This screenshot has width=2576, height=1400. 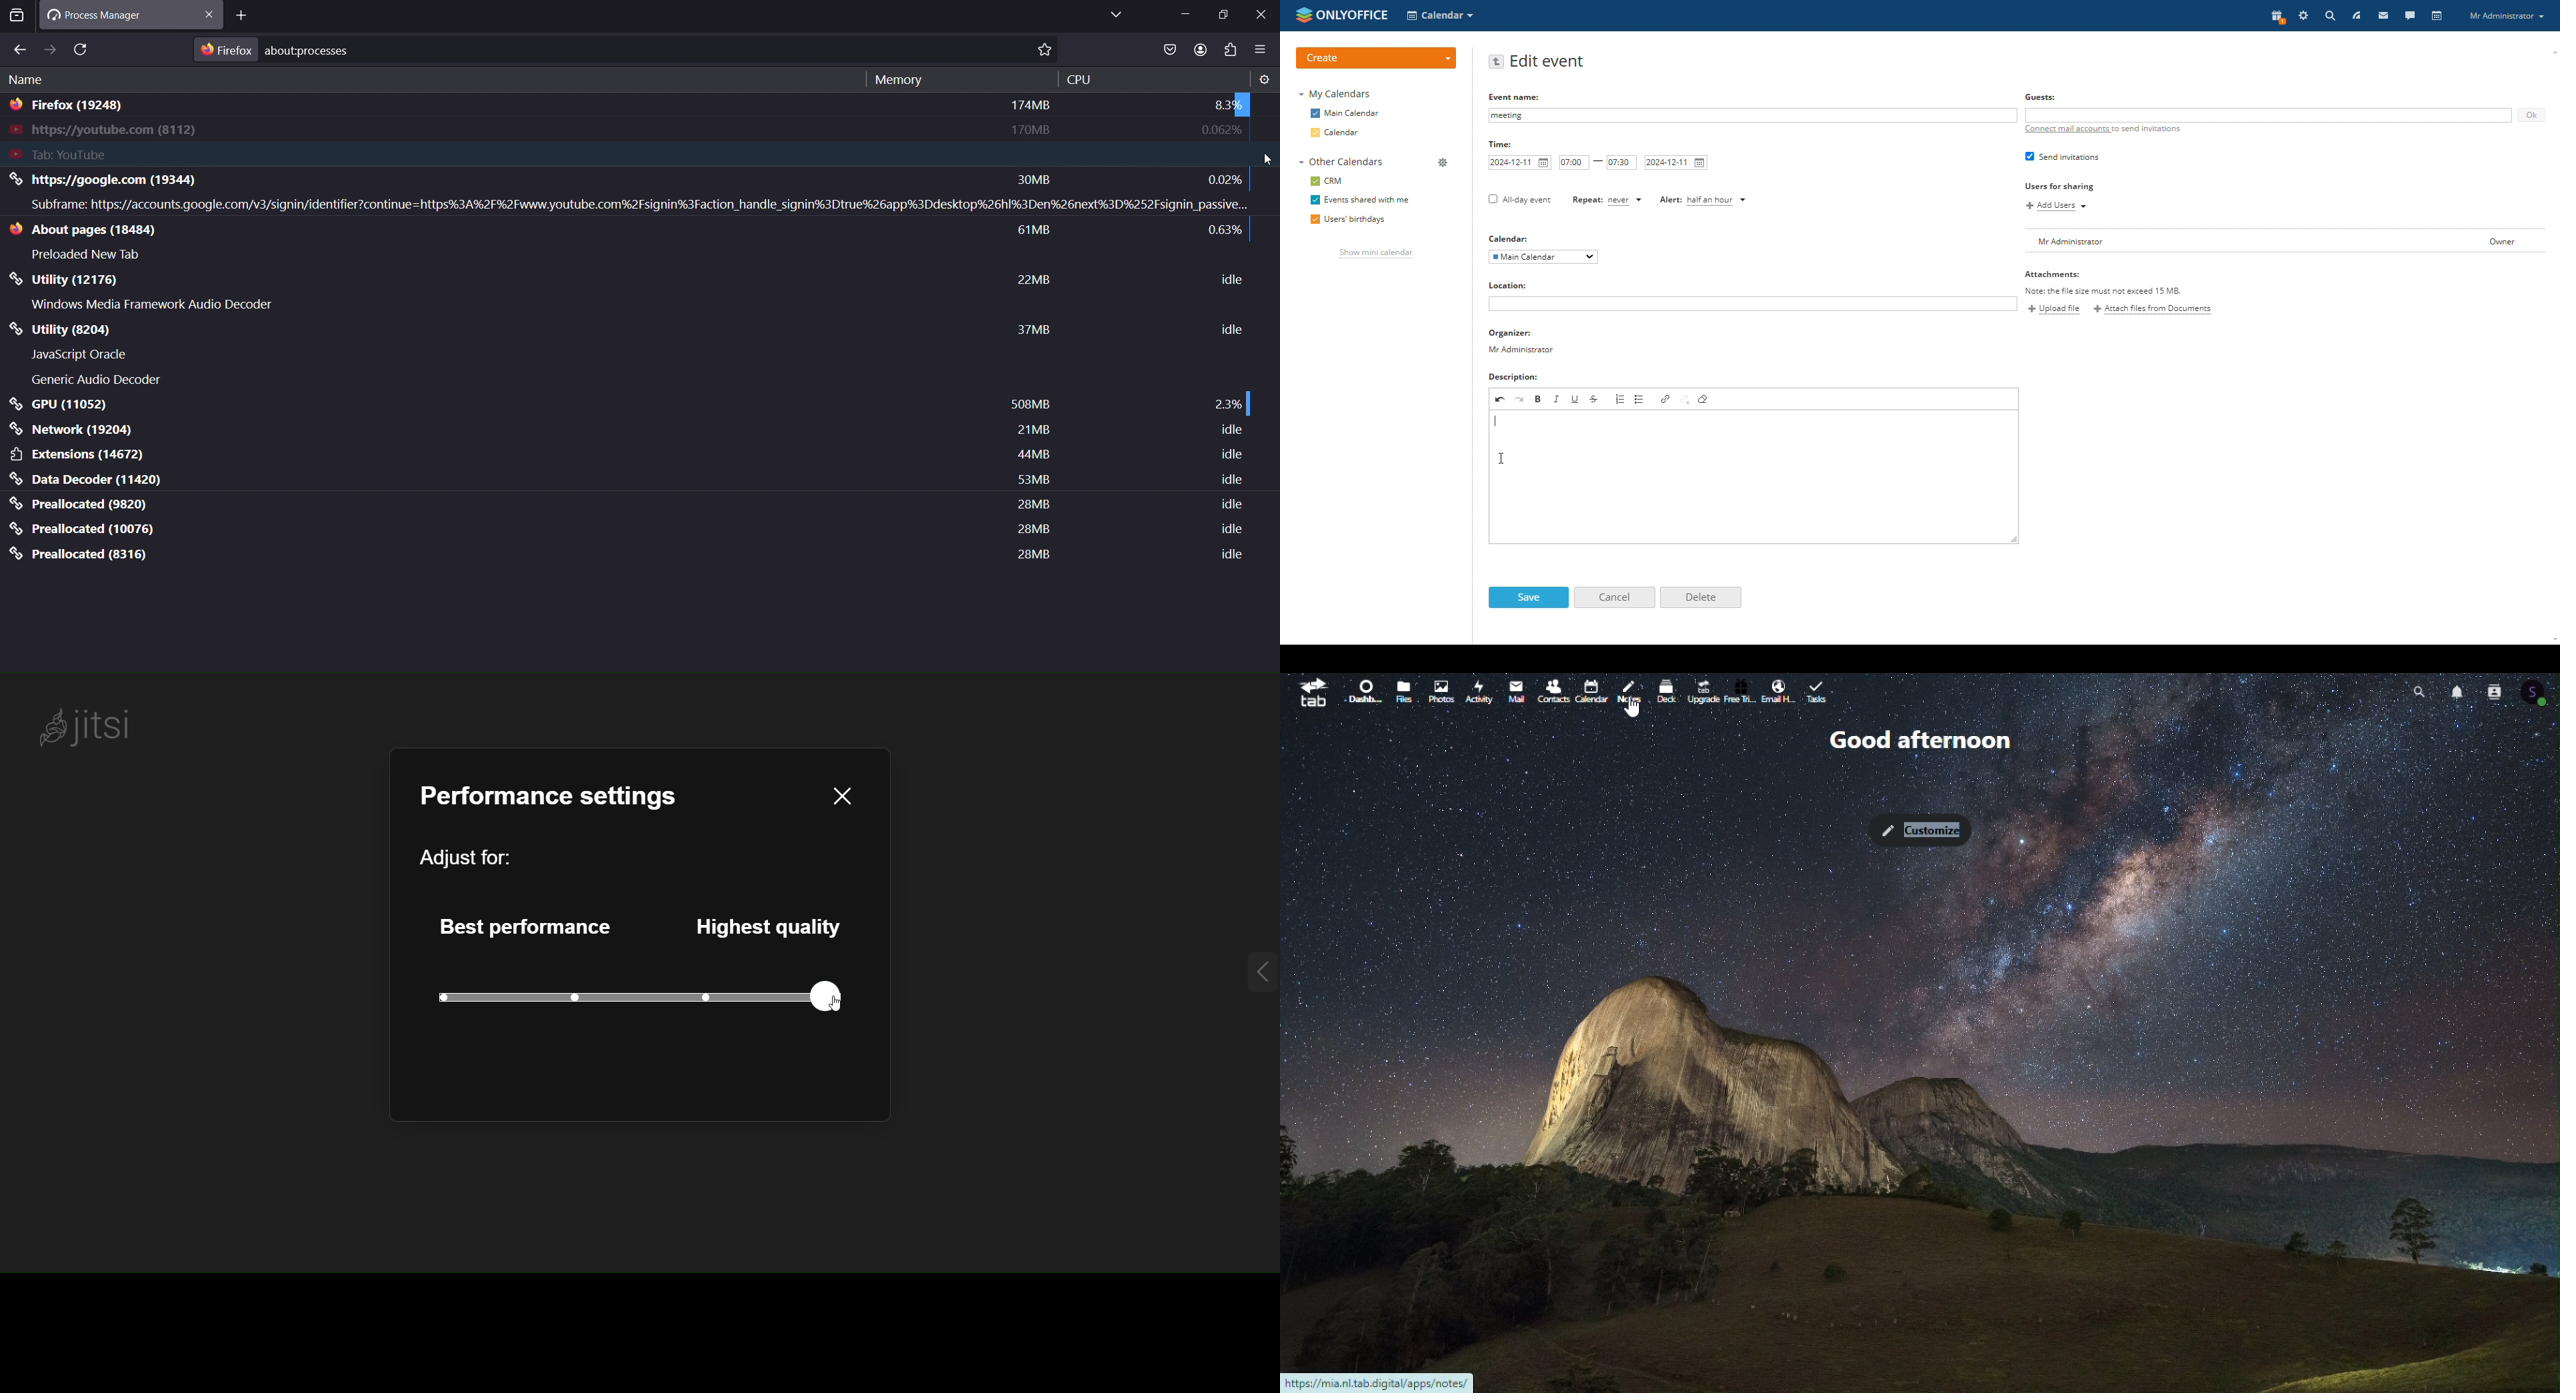 What do you see at coordinates (2410, 15) in the screenshot?
I see `talk` at bounding box center [2410, 15].